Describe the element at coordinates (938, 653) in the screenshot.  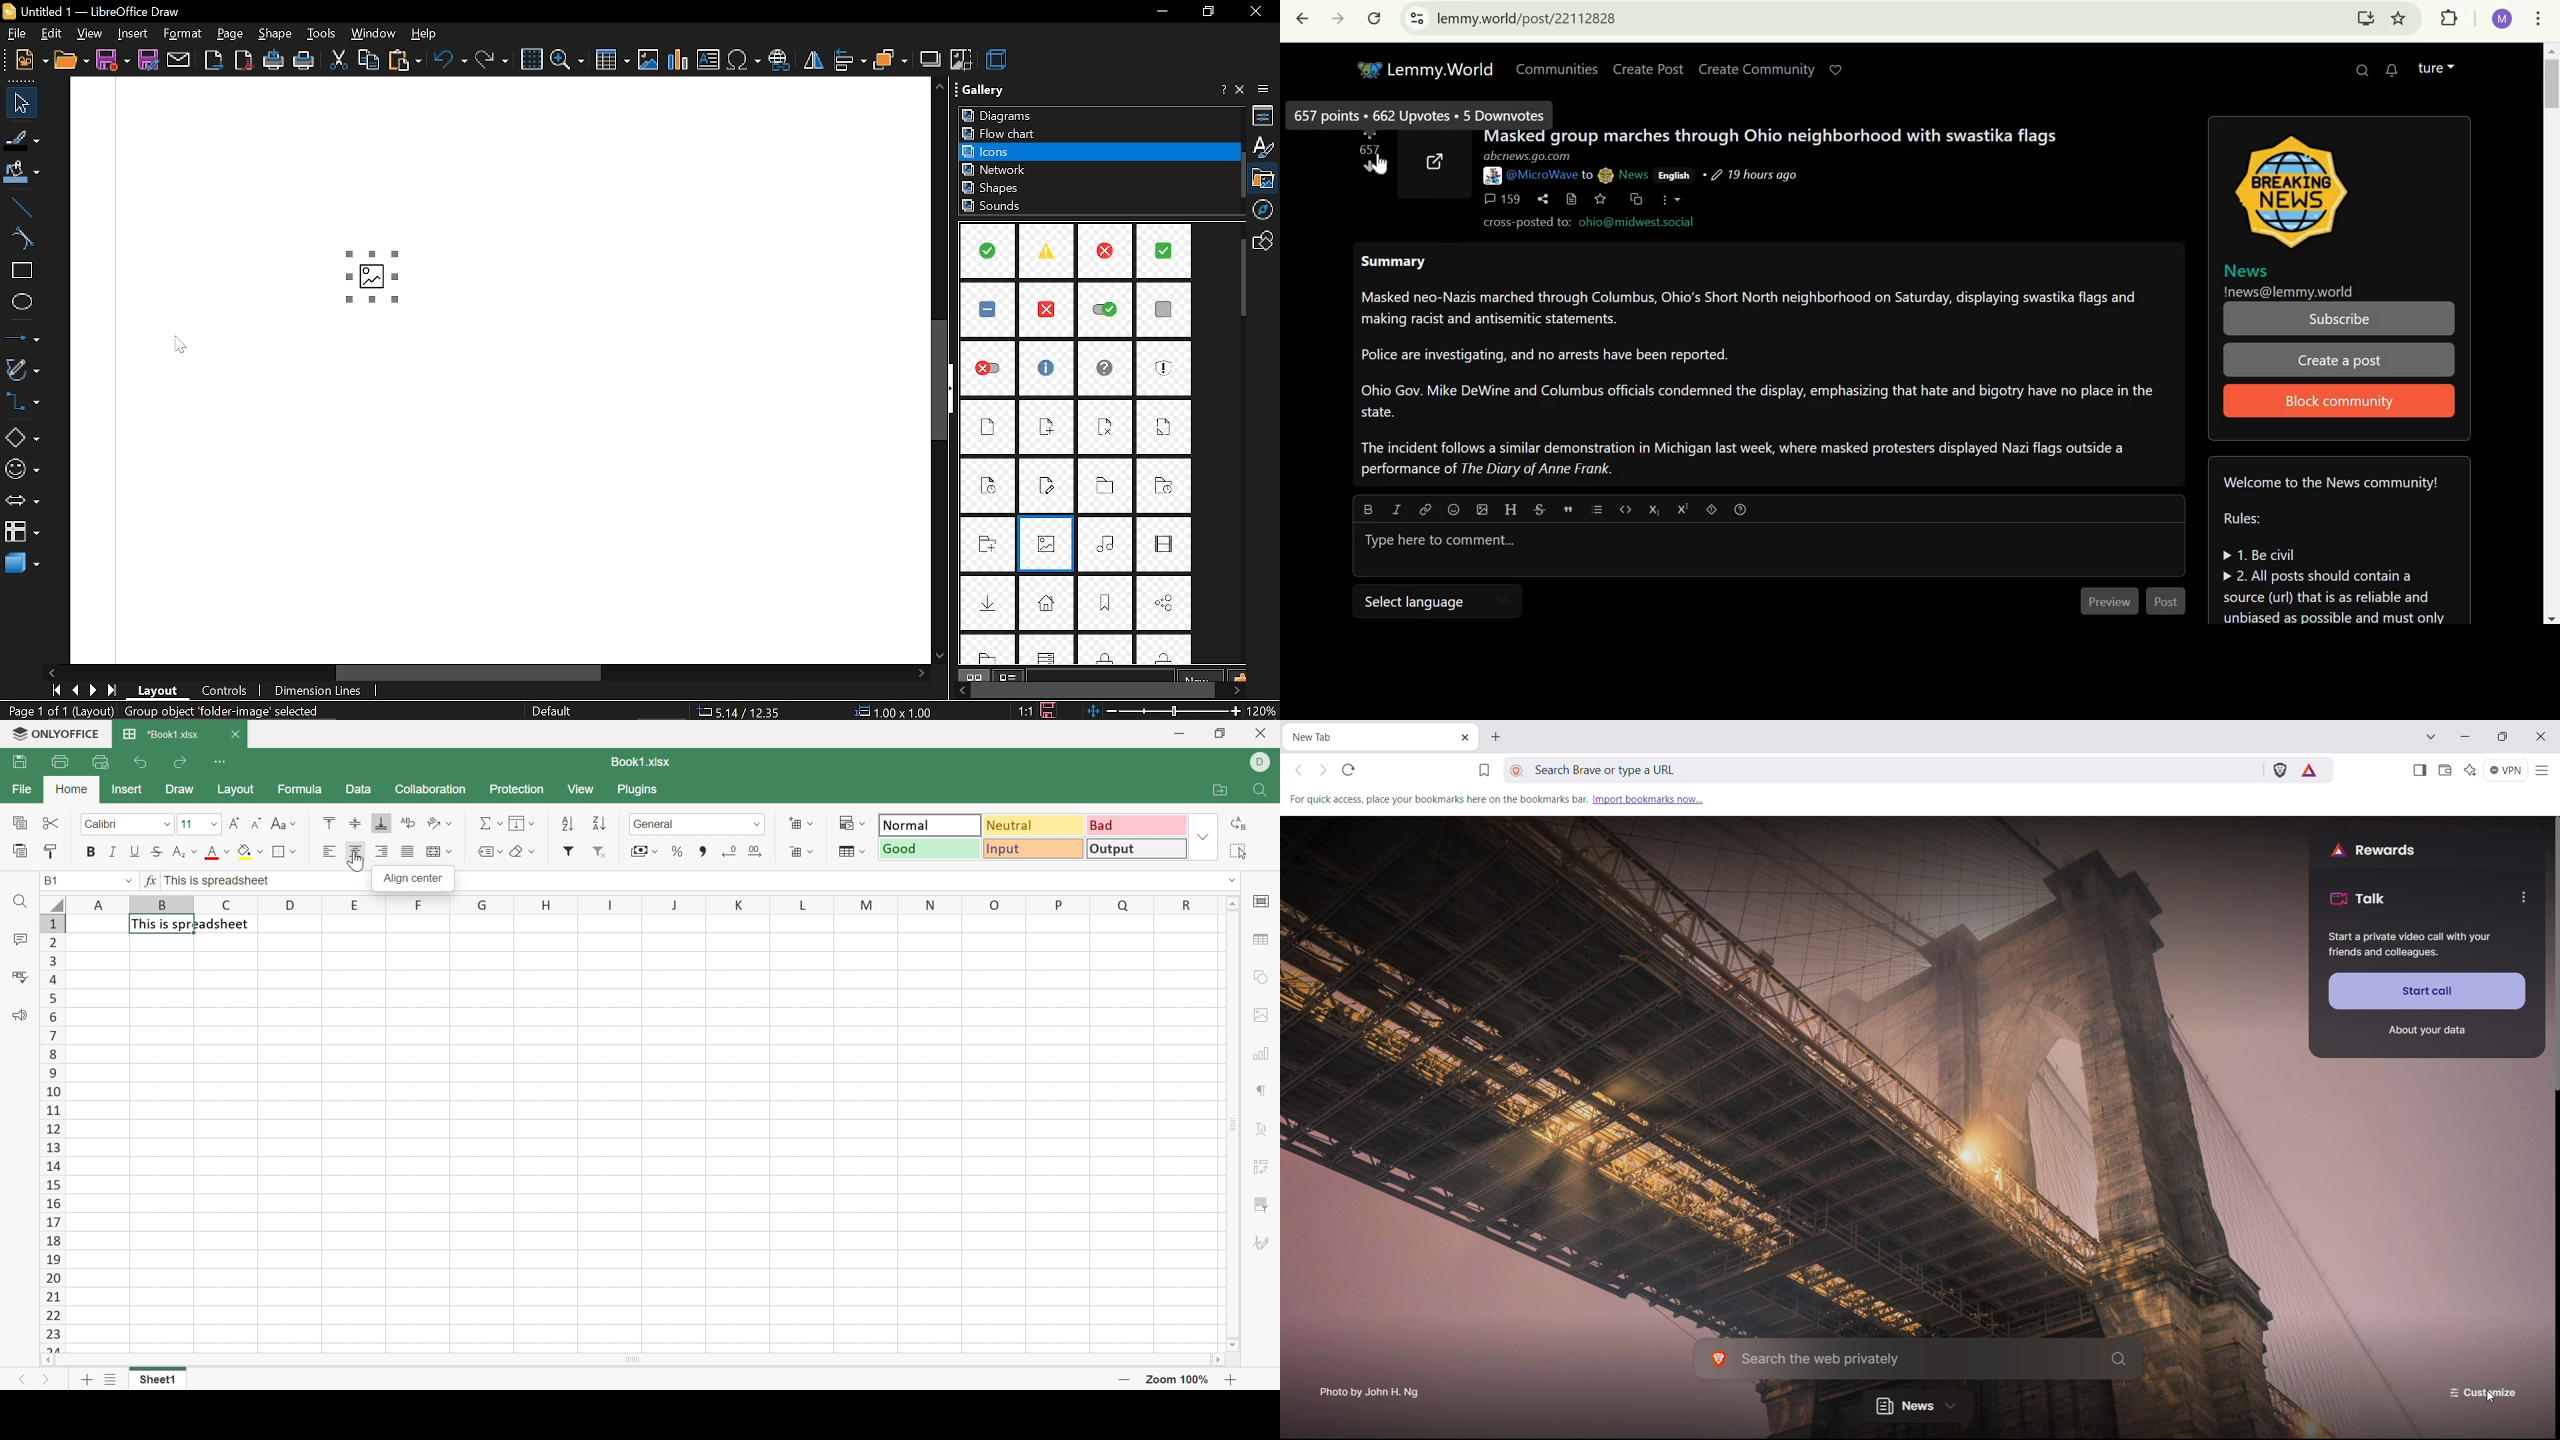
I see `Scroll down` at that location.